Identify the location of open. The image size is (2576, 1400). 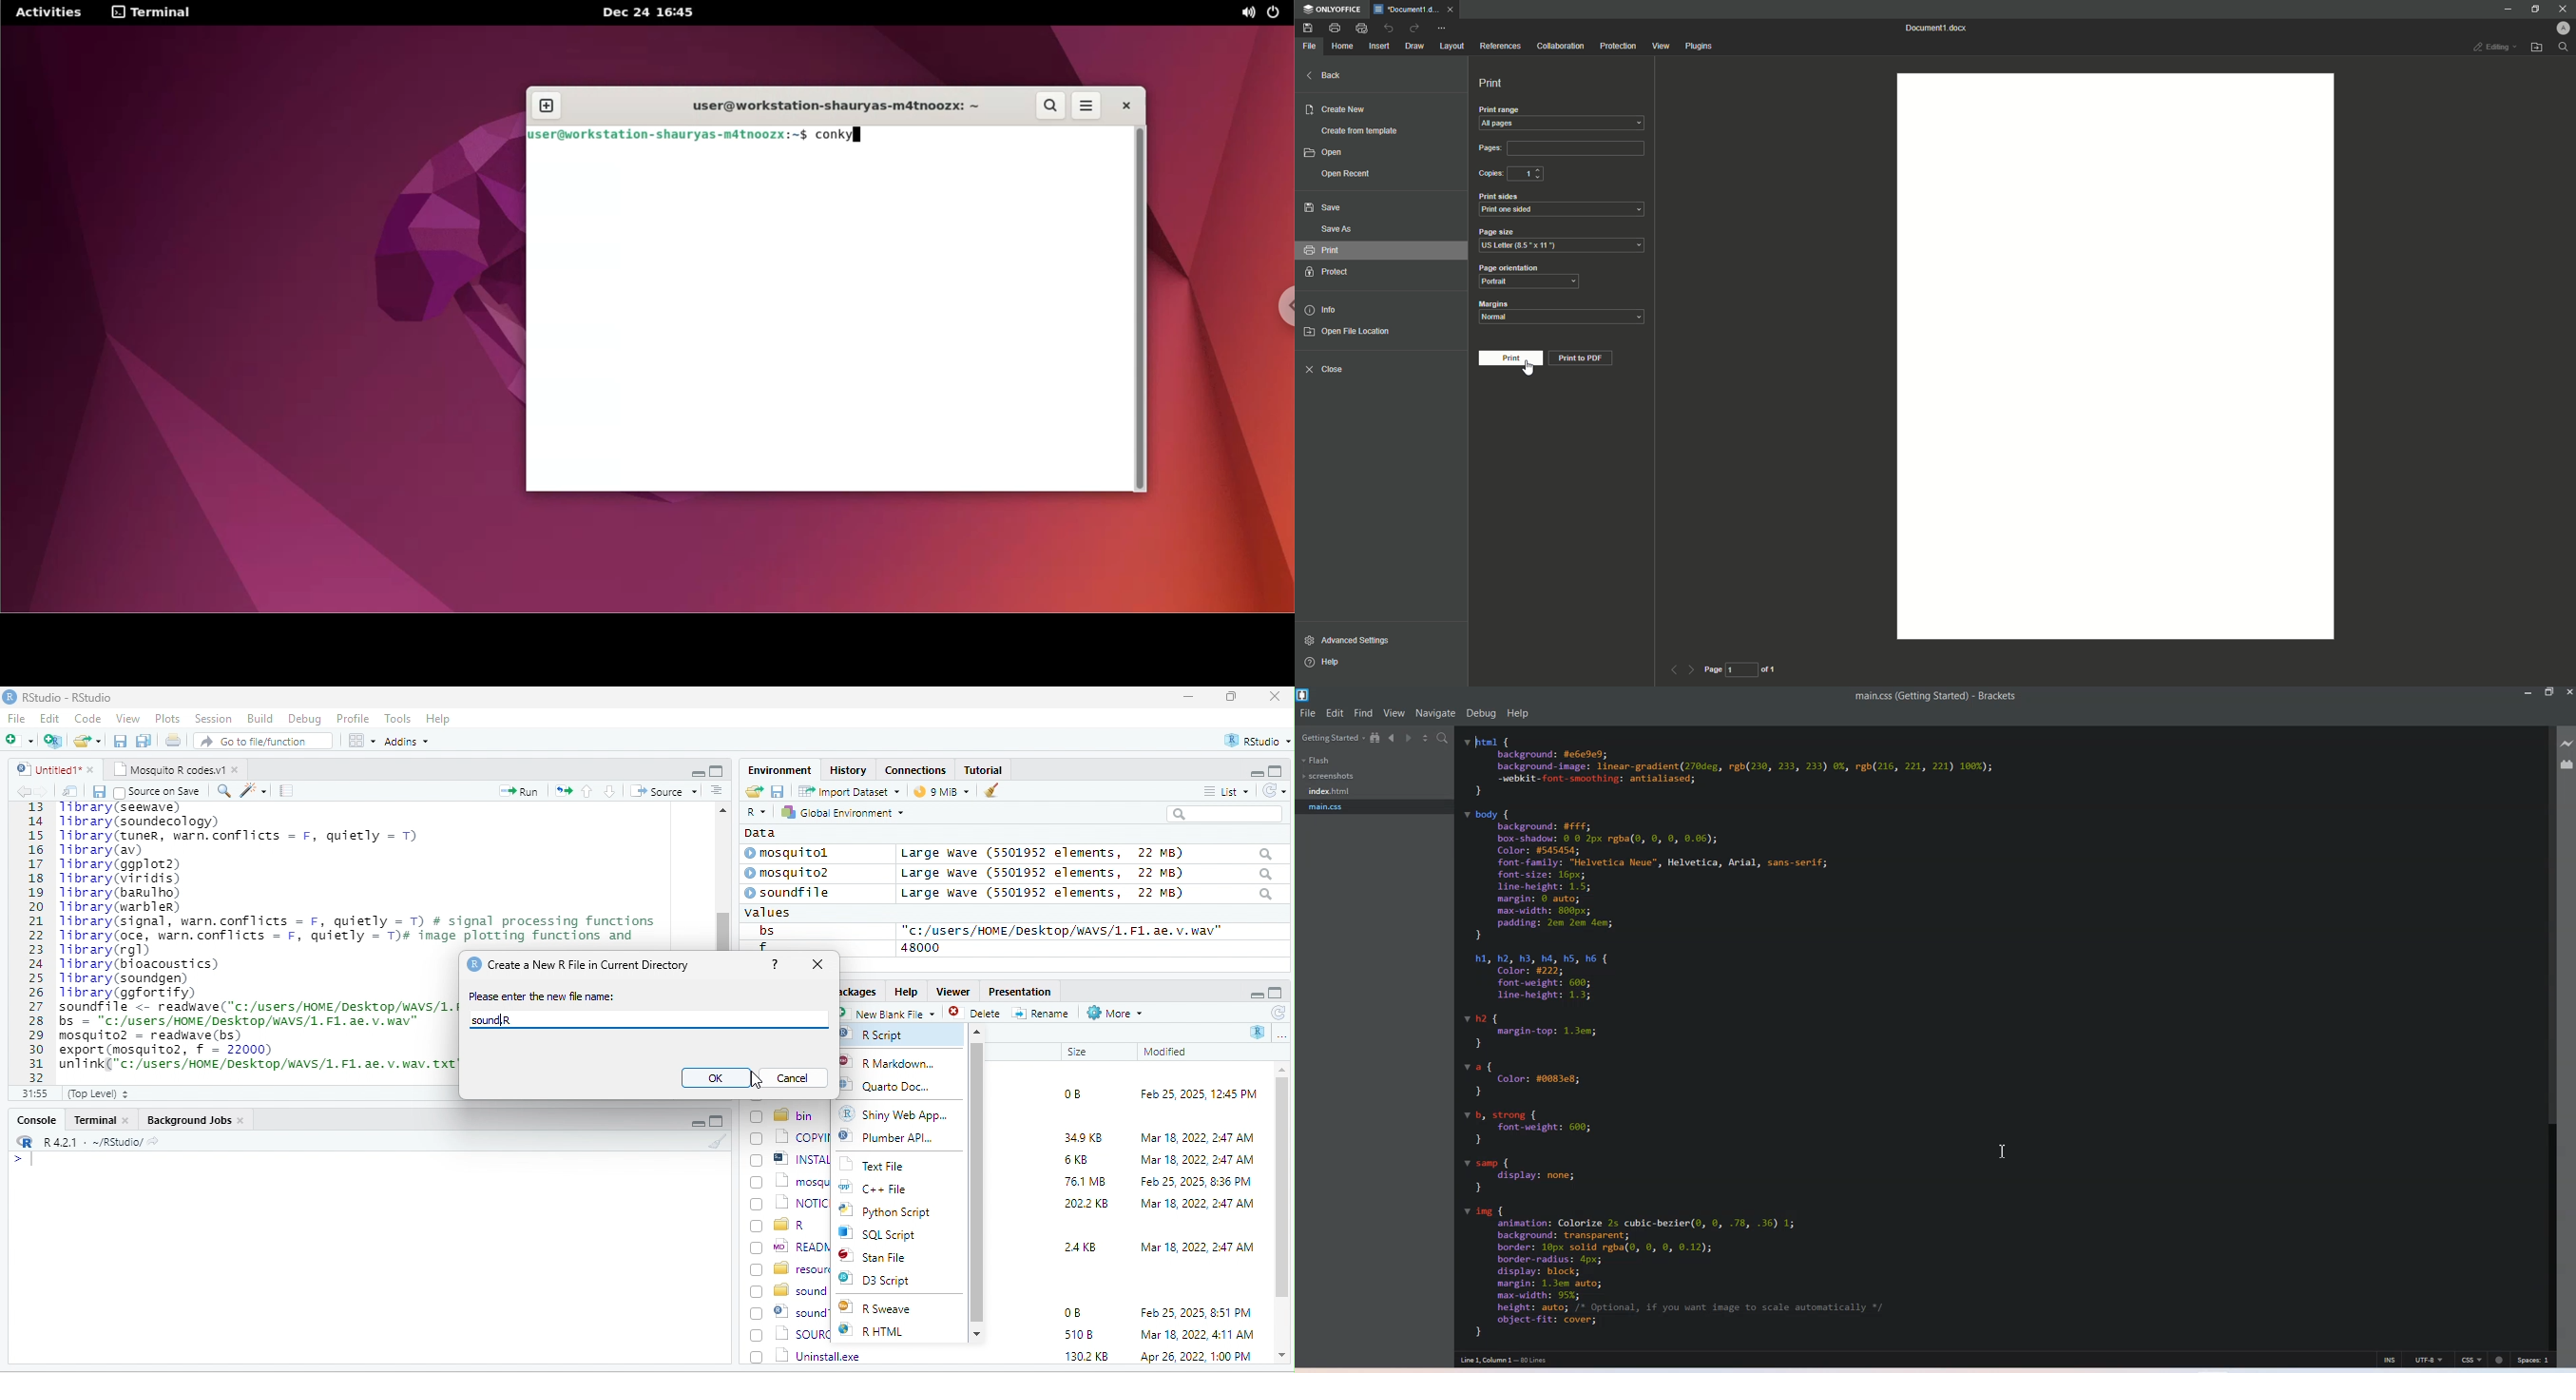
(70, 791).